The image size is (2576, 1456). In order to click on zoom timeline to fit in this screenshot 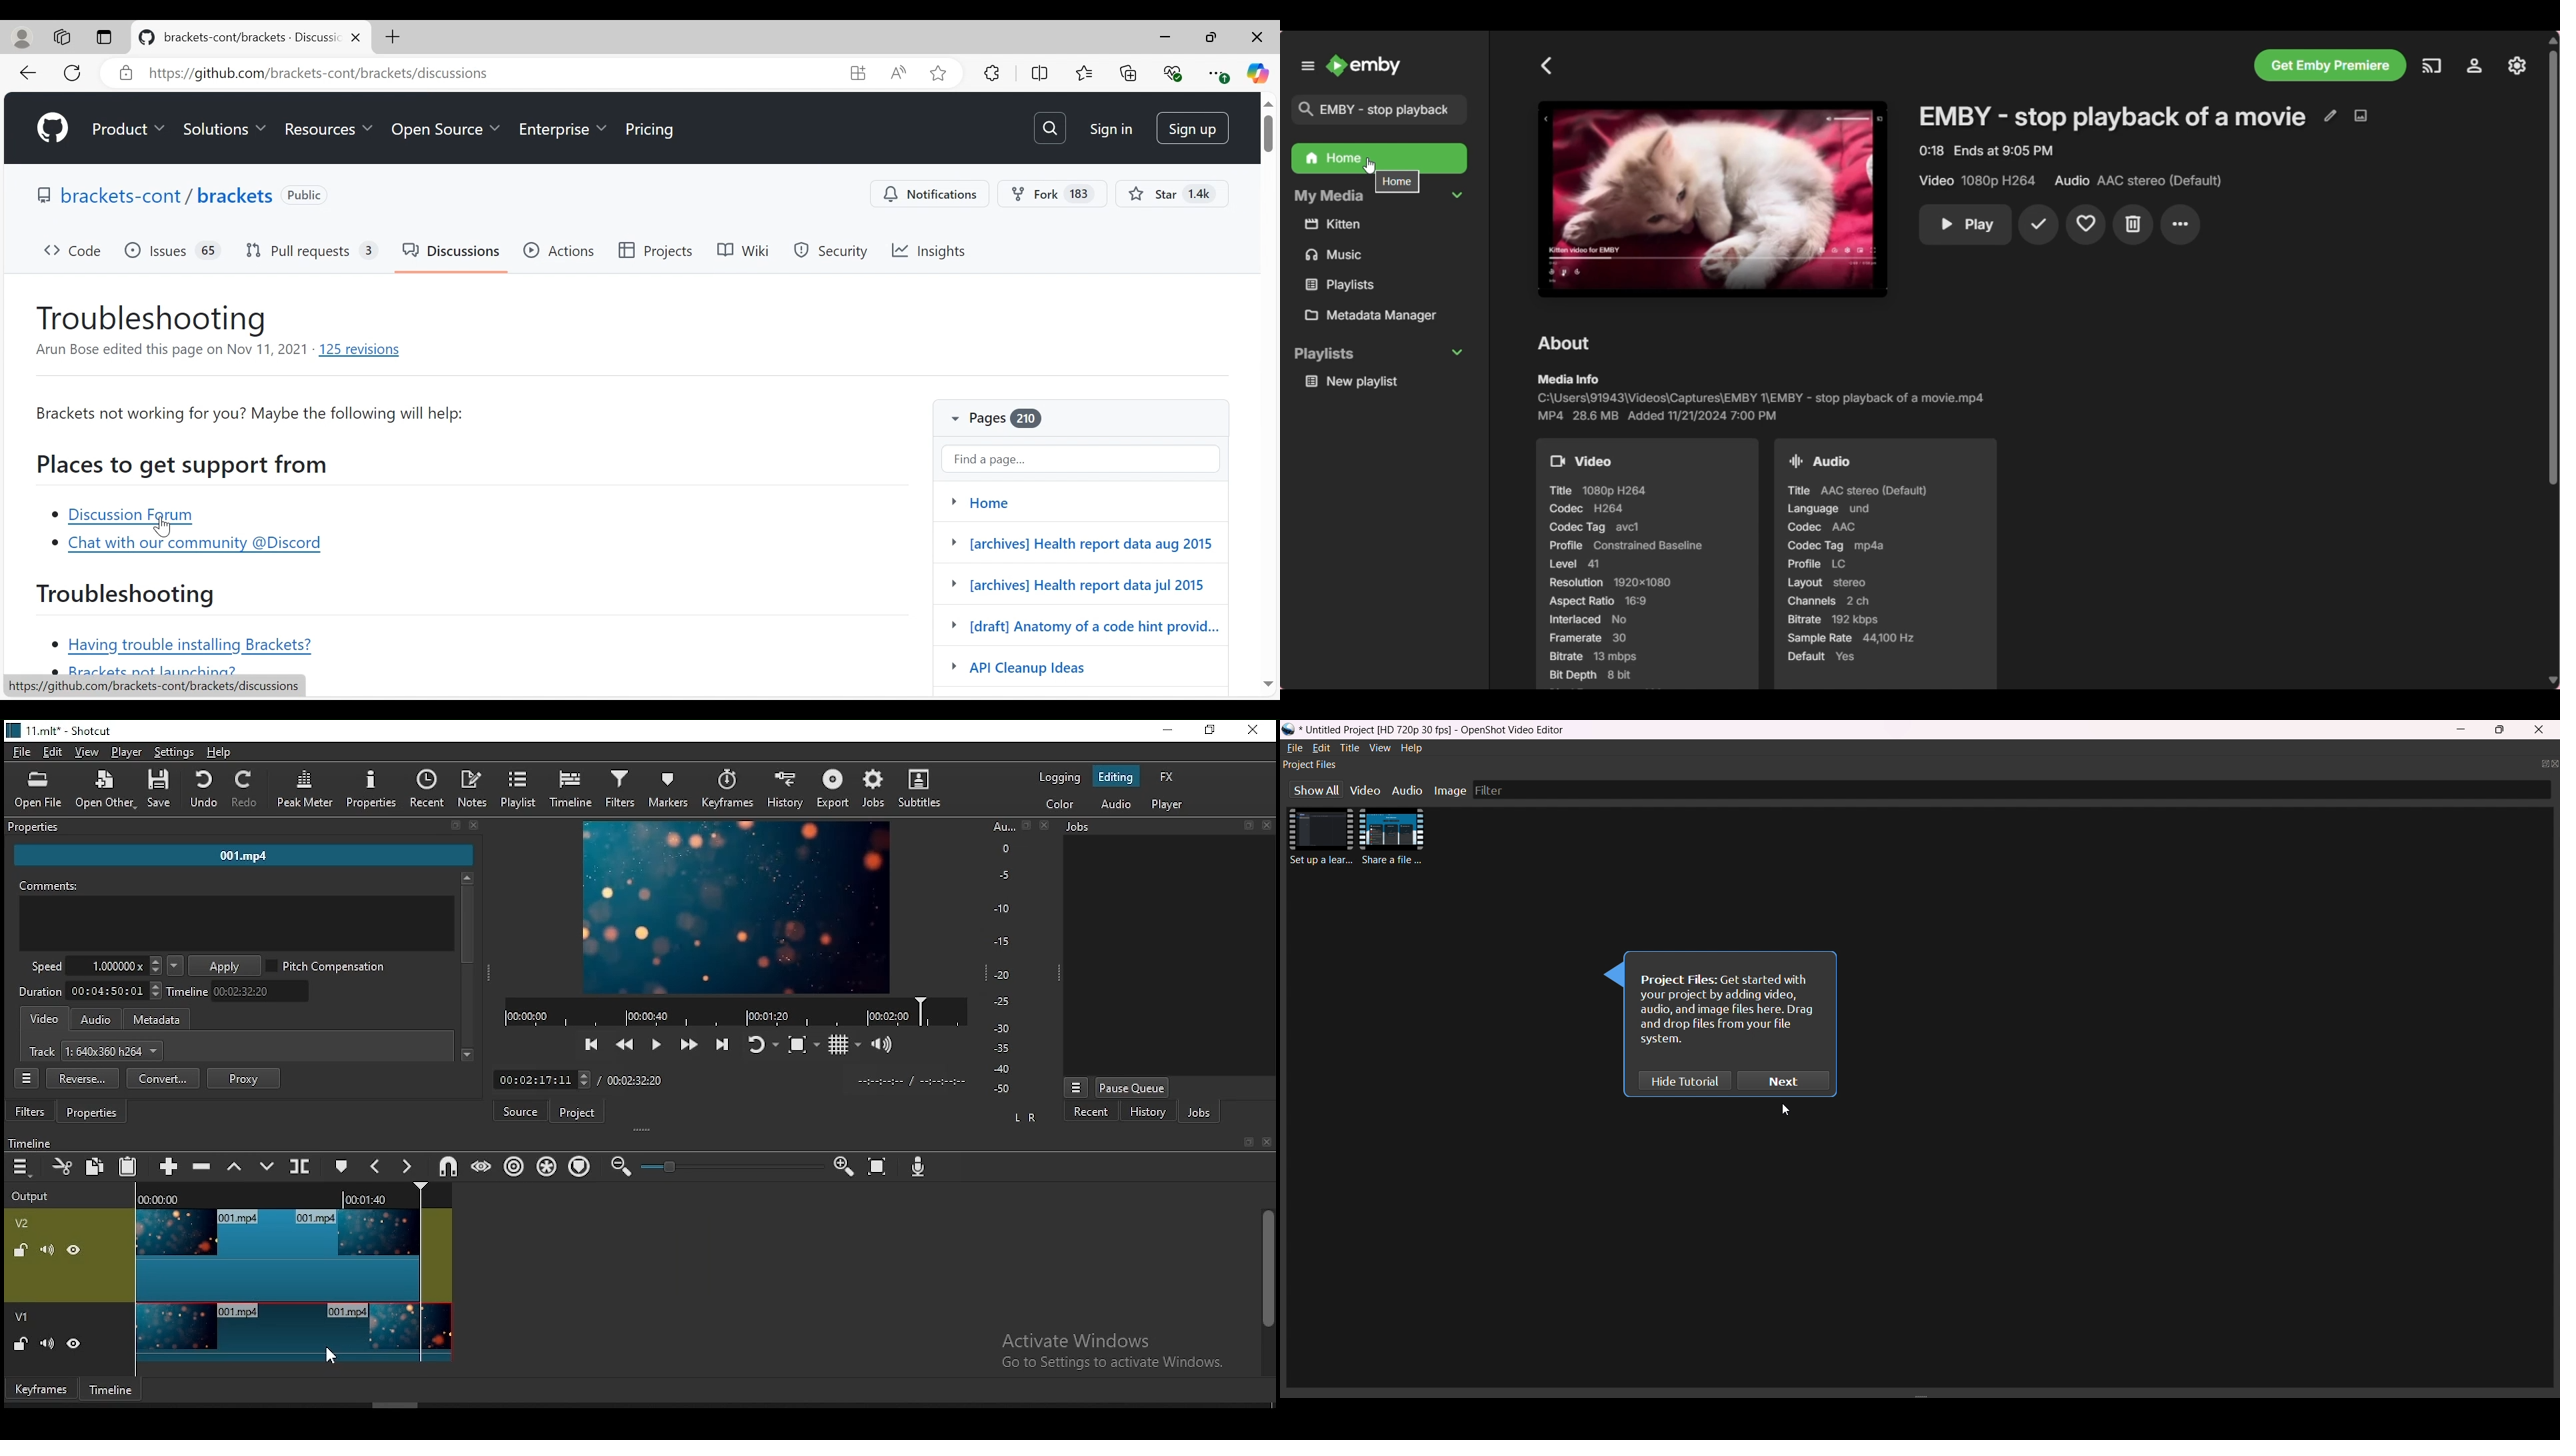, I will do `click(879, 1163)`.